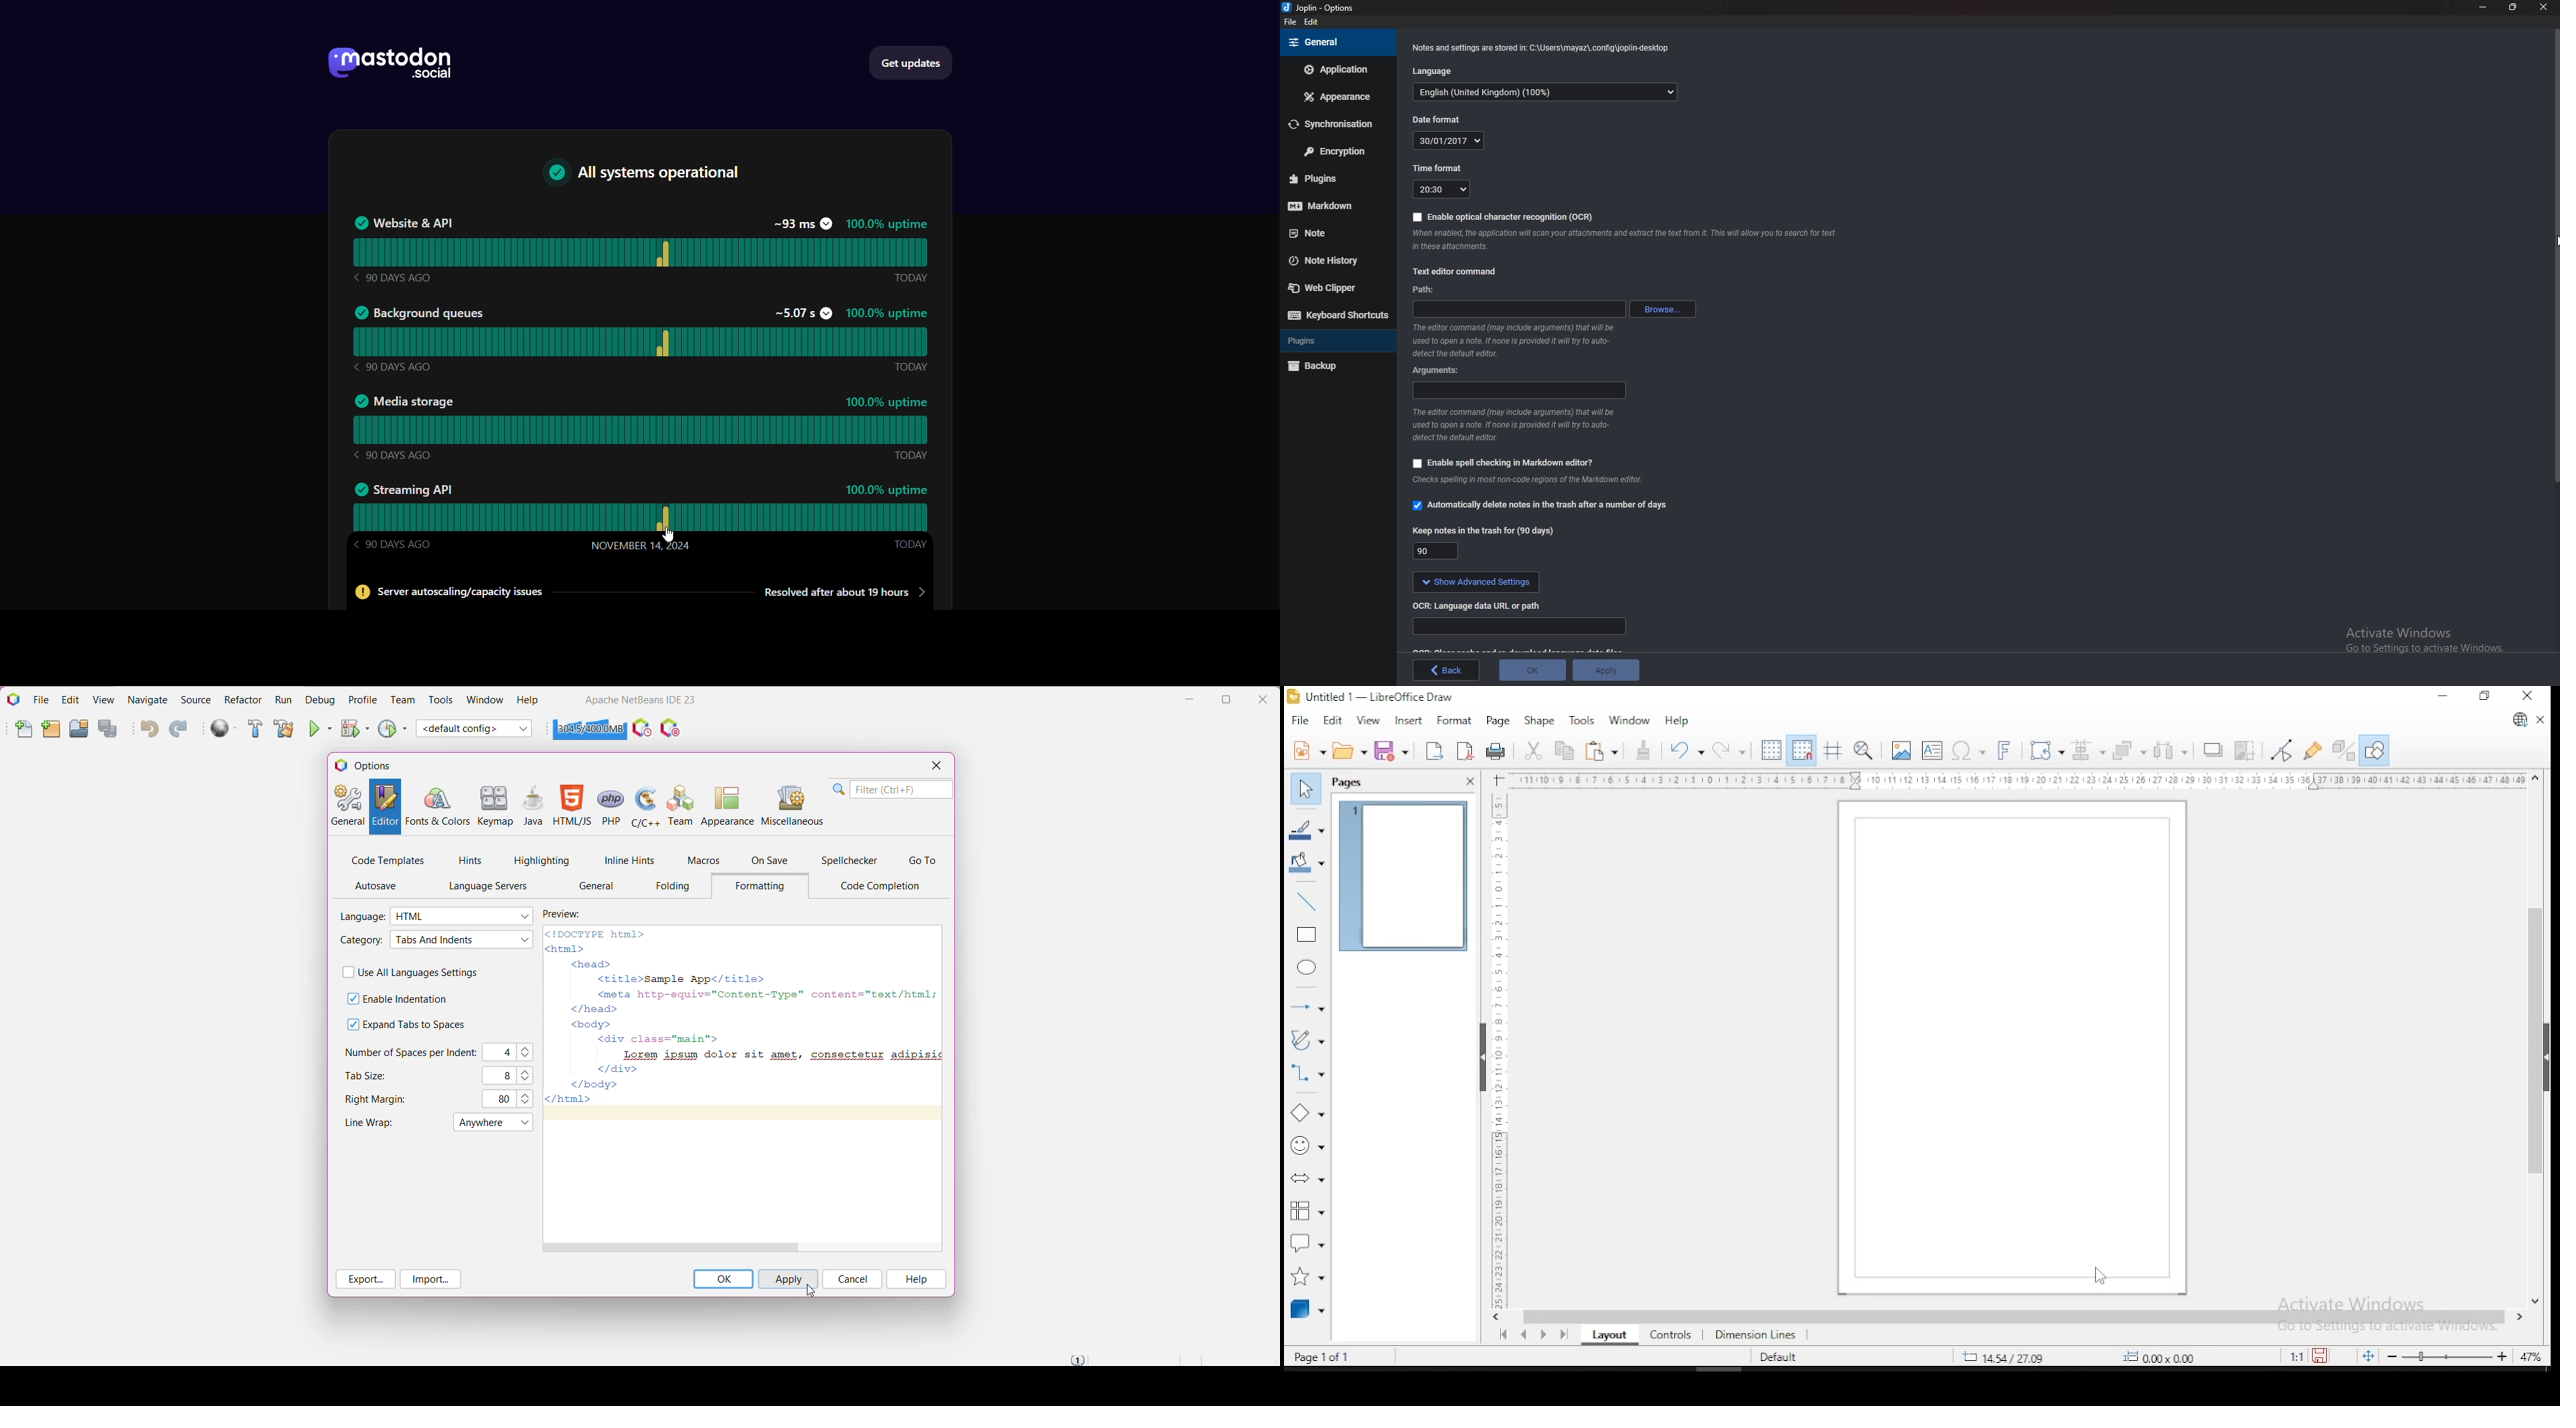 This screenshot has width=2576, height=1428. What do you see at coordinates (2213, 751) in the screenshot?
I see `shadow` at bounding box center [2213, 751].